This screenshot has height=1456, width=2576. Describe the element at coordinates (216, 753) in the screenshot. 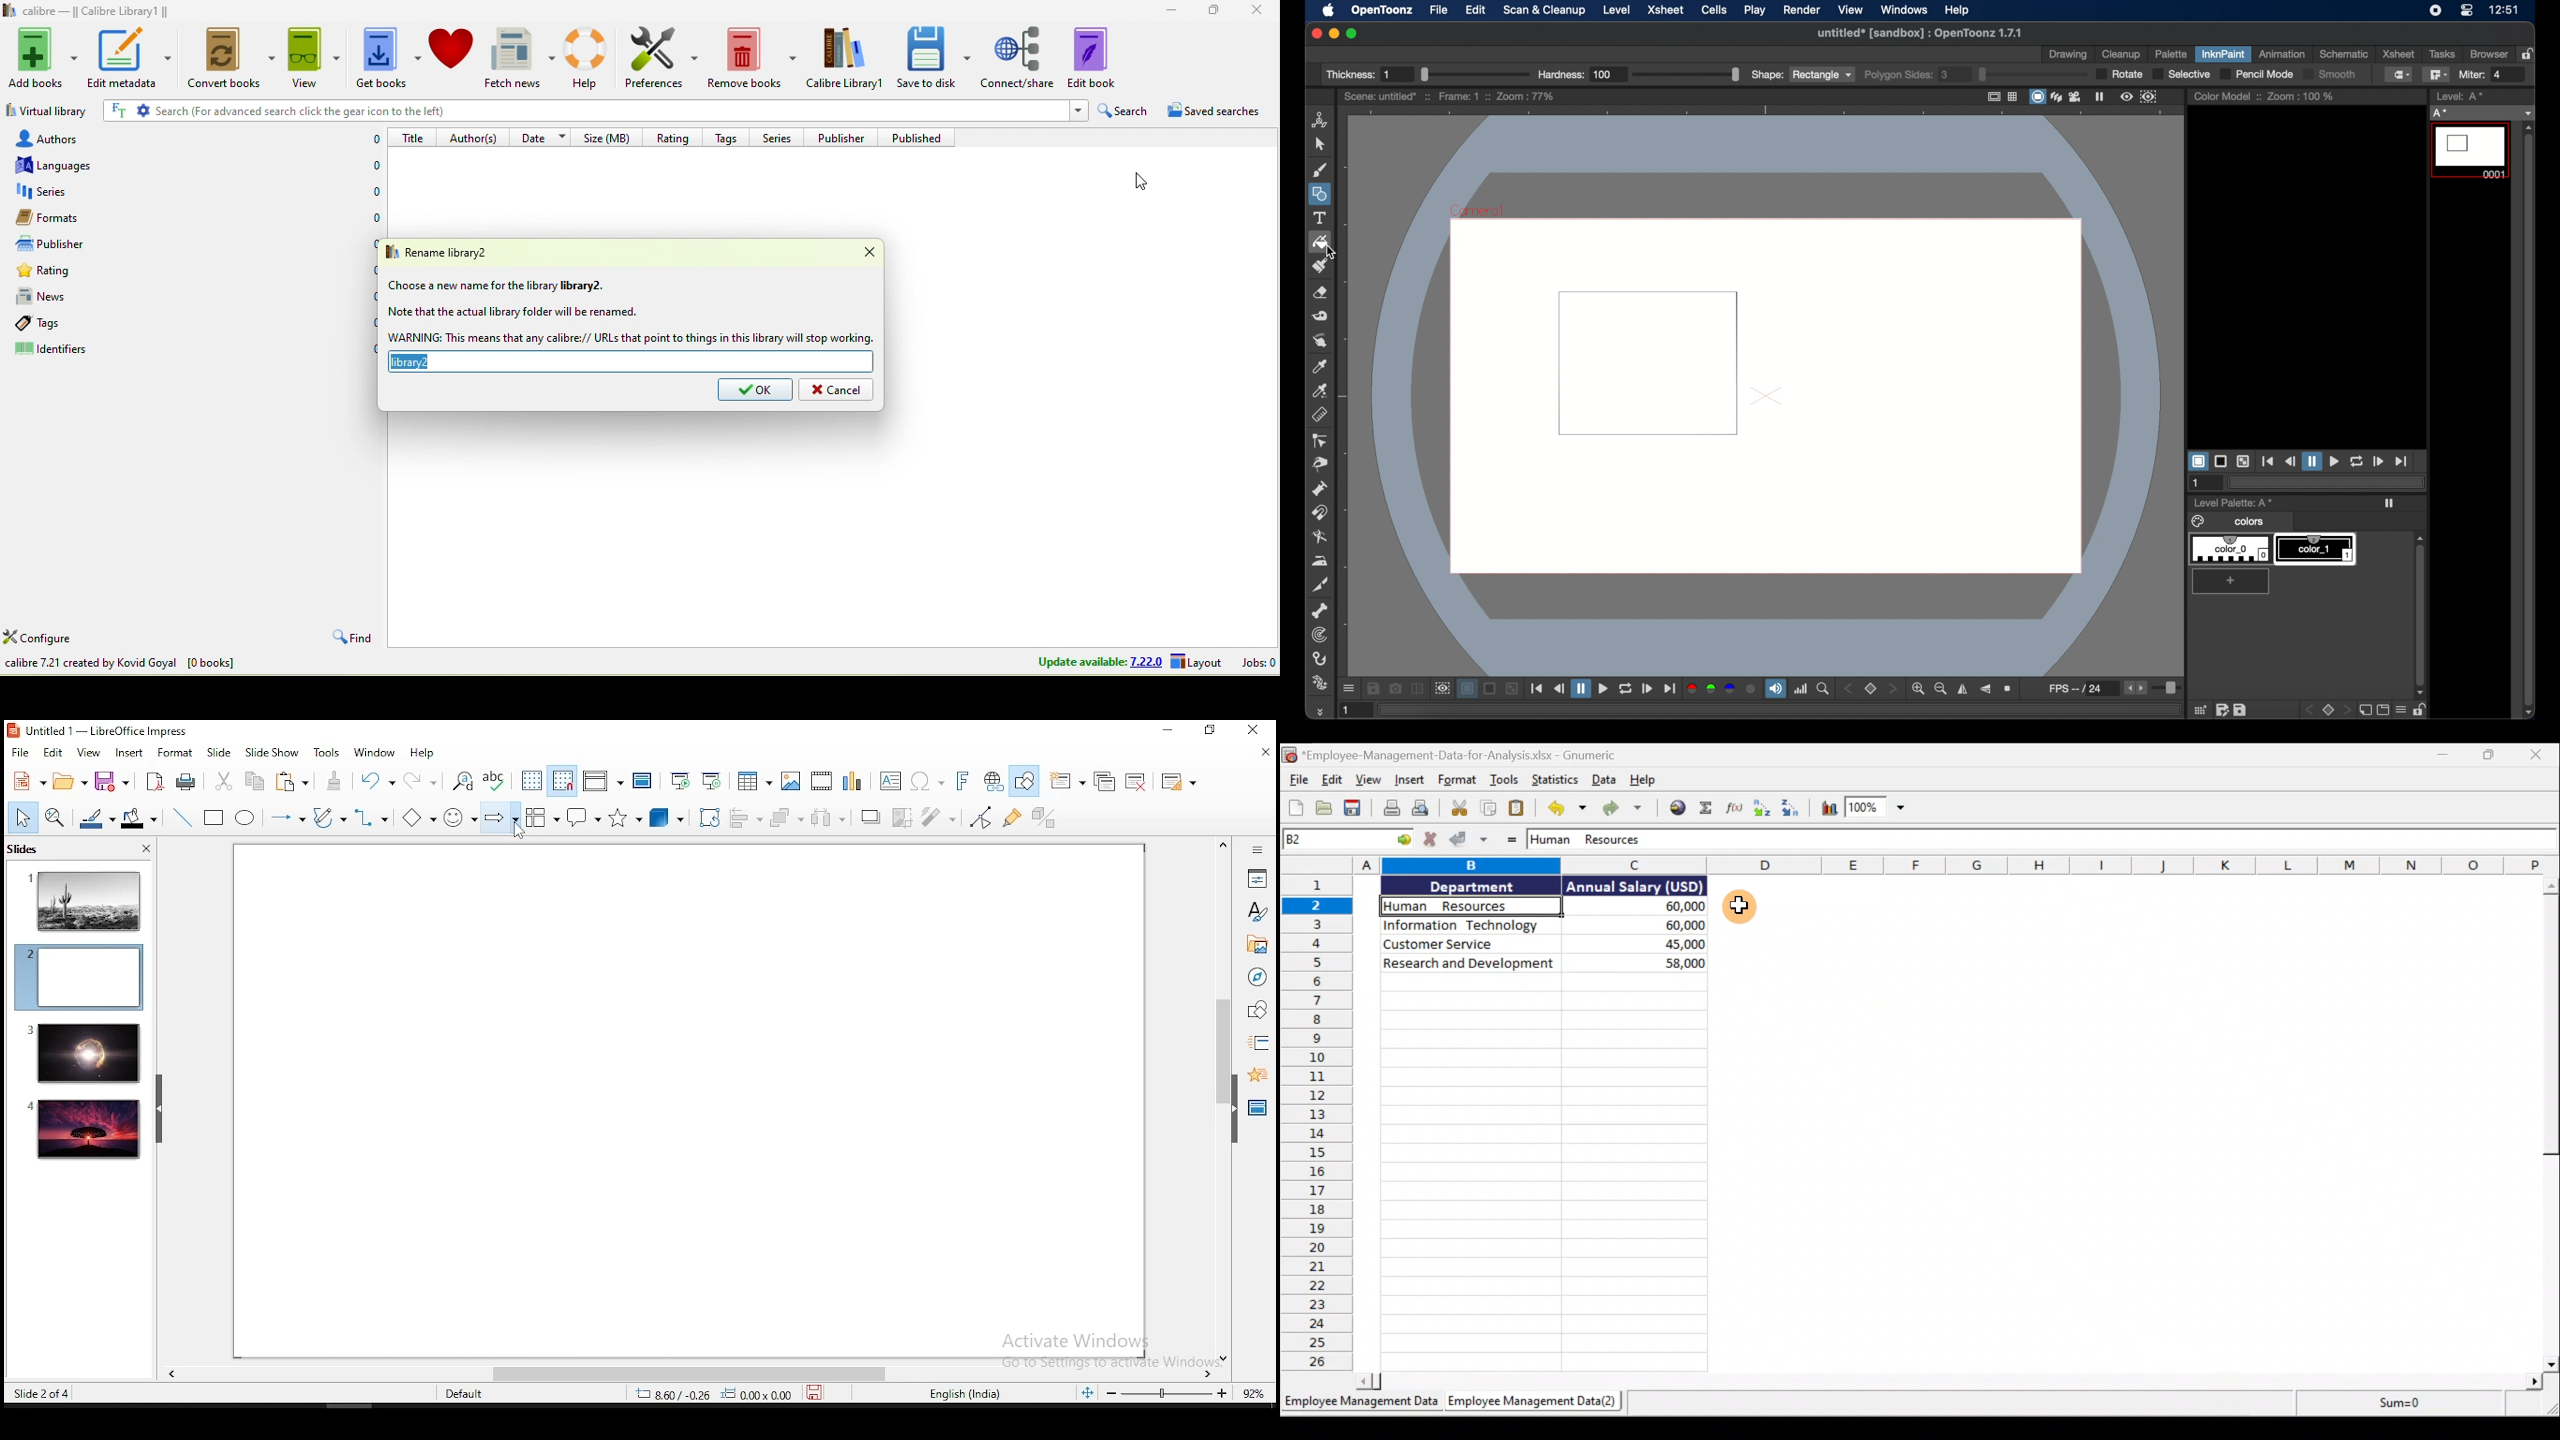

I see `slide` at that location.